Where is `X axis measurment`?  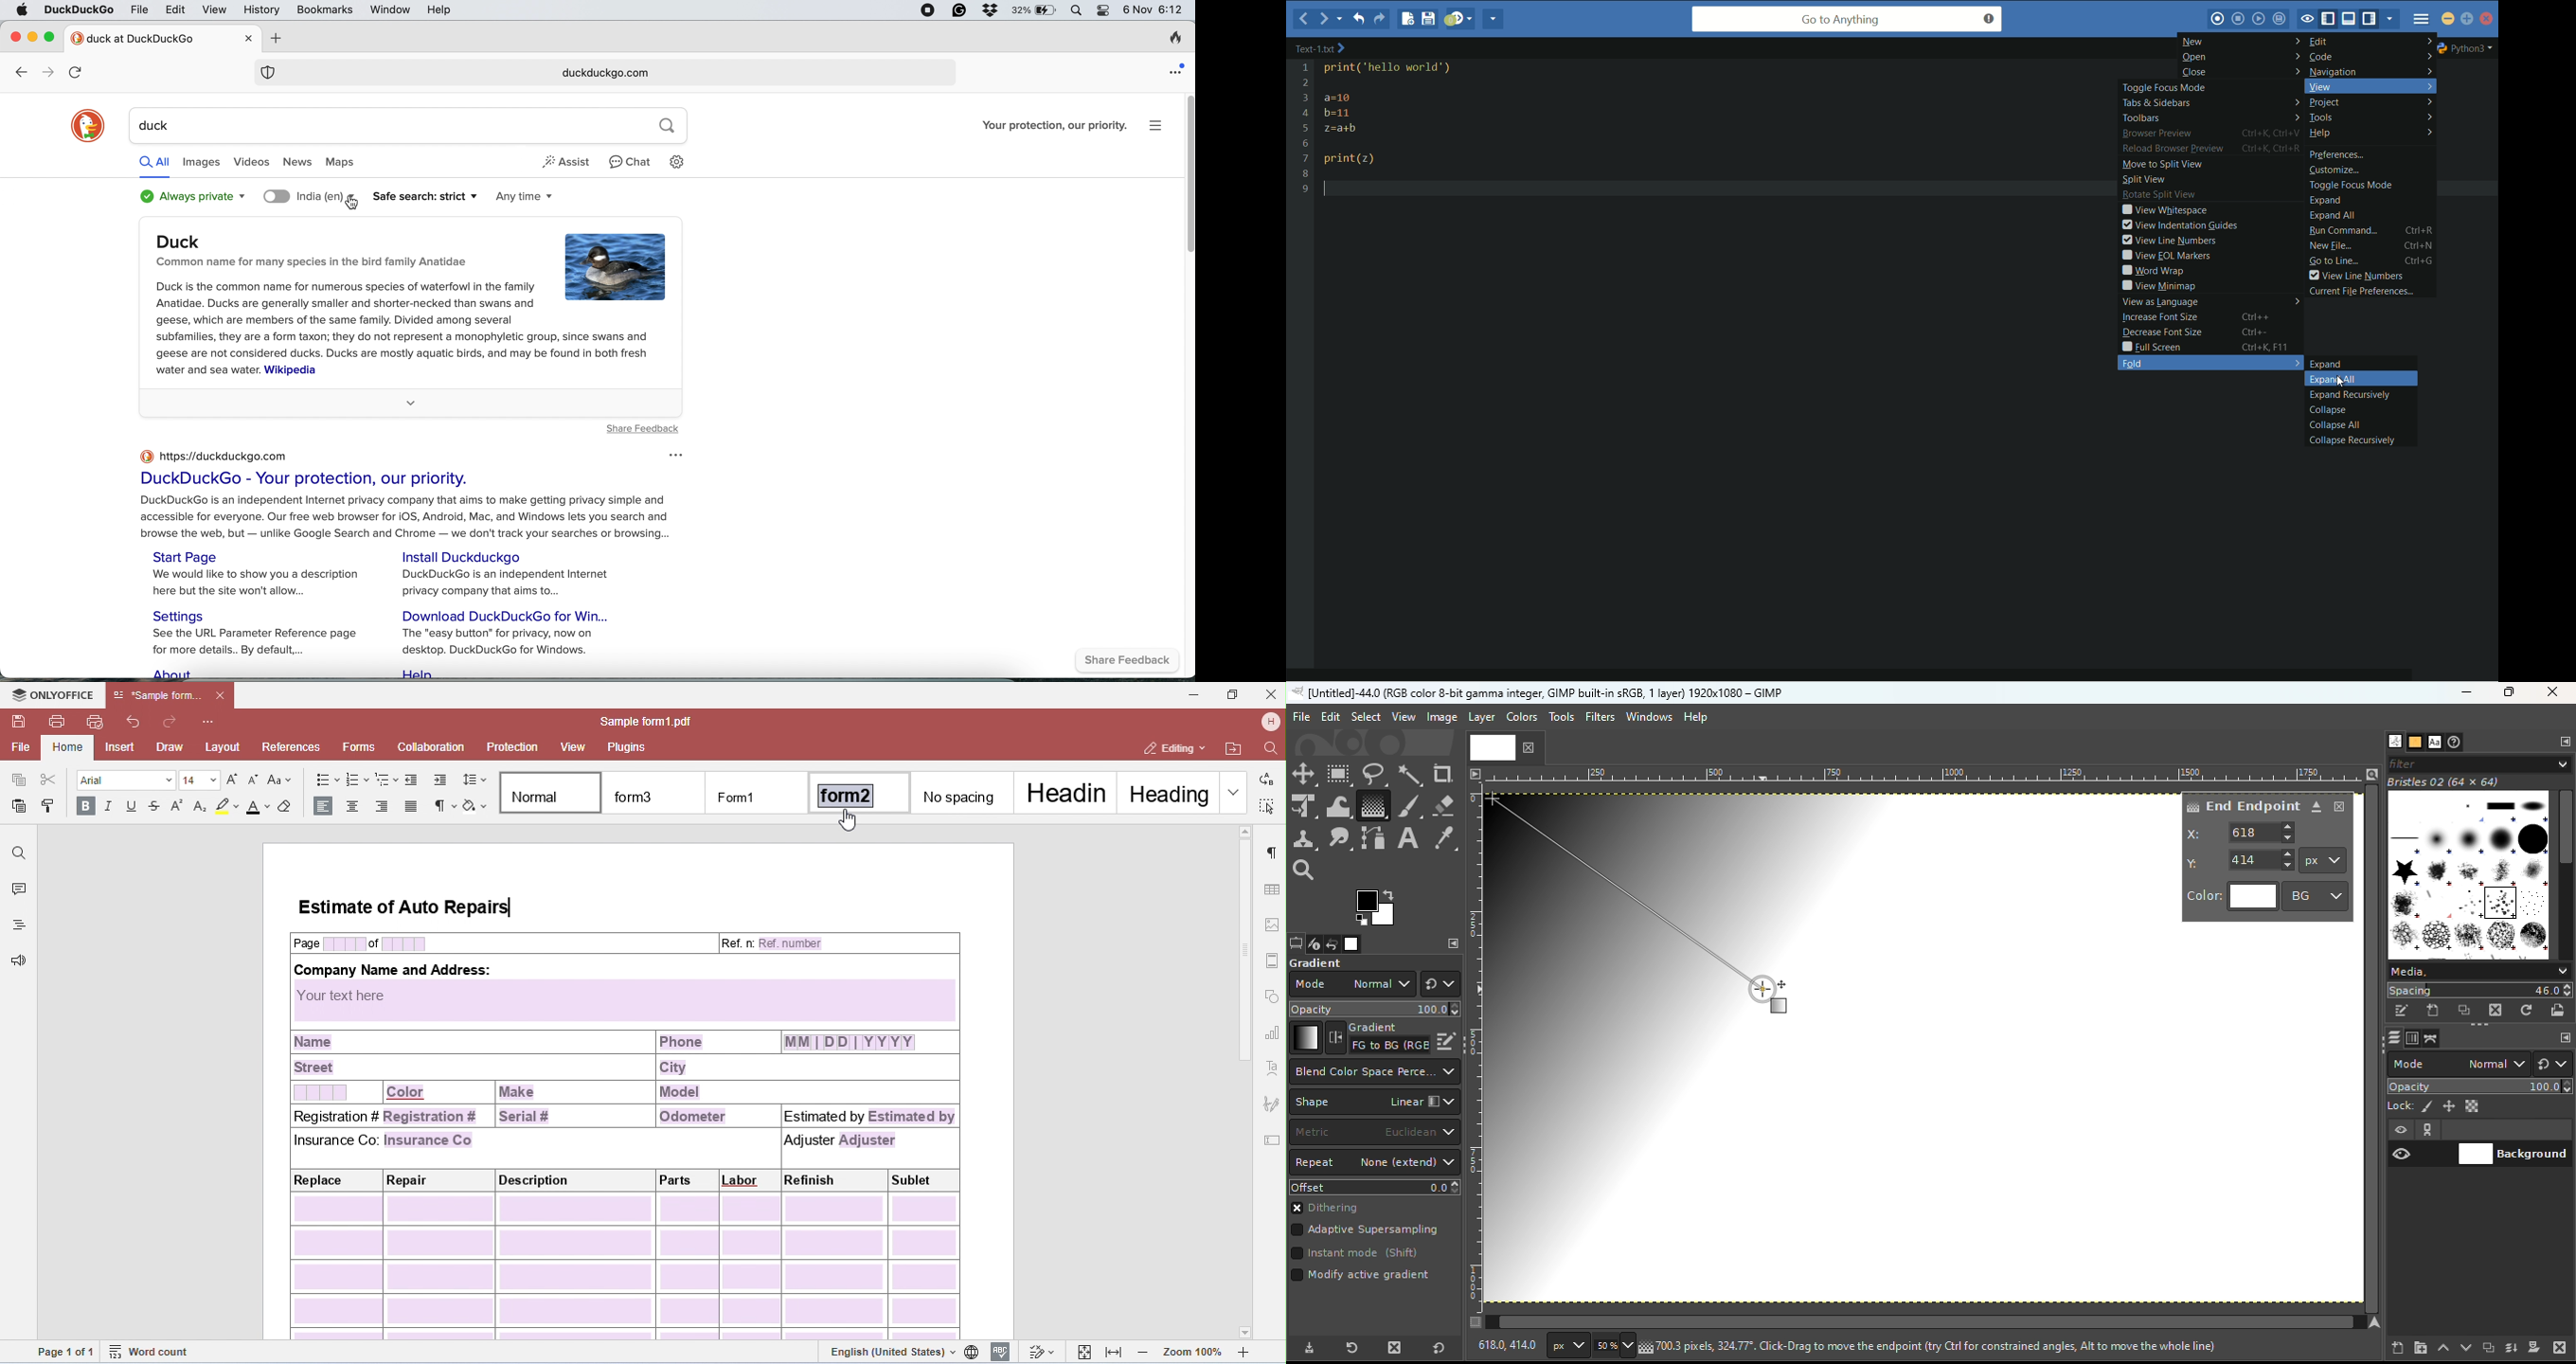 X axis measurment is located at coordinates (2242, 832).